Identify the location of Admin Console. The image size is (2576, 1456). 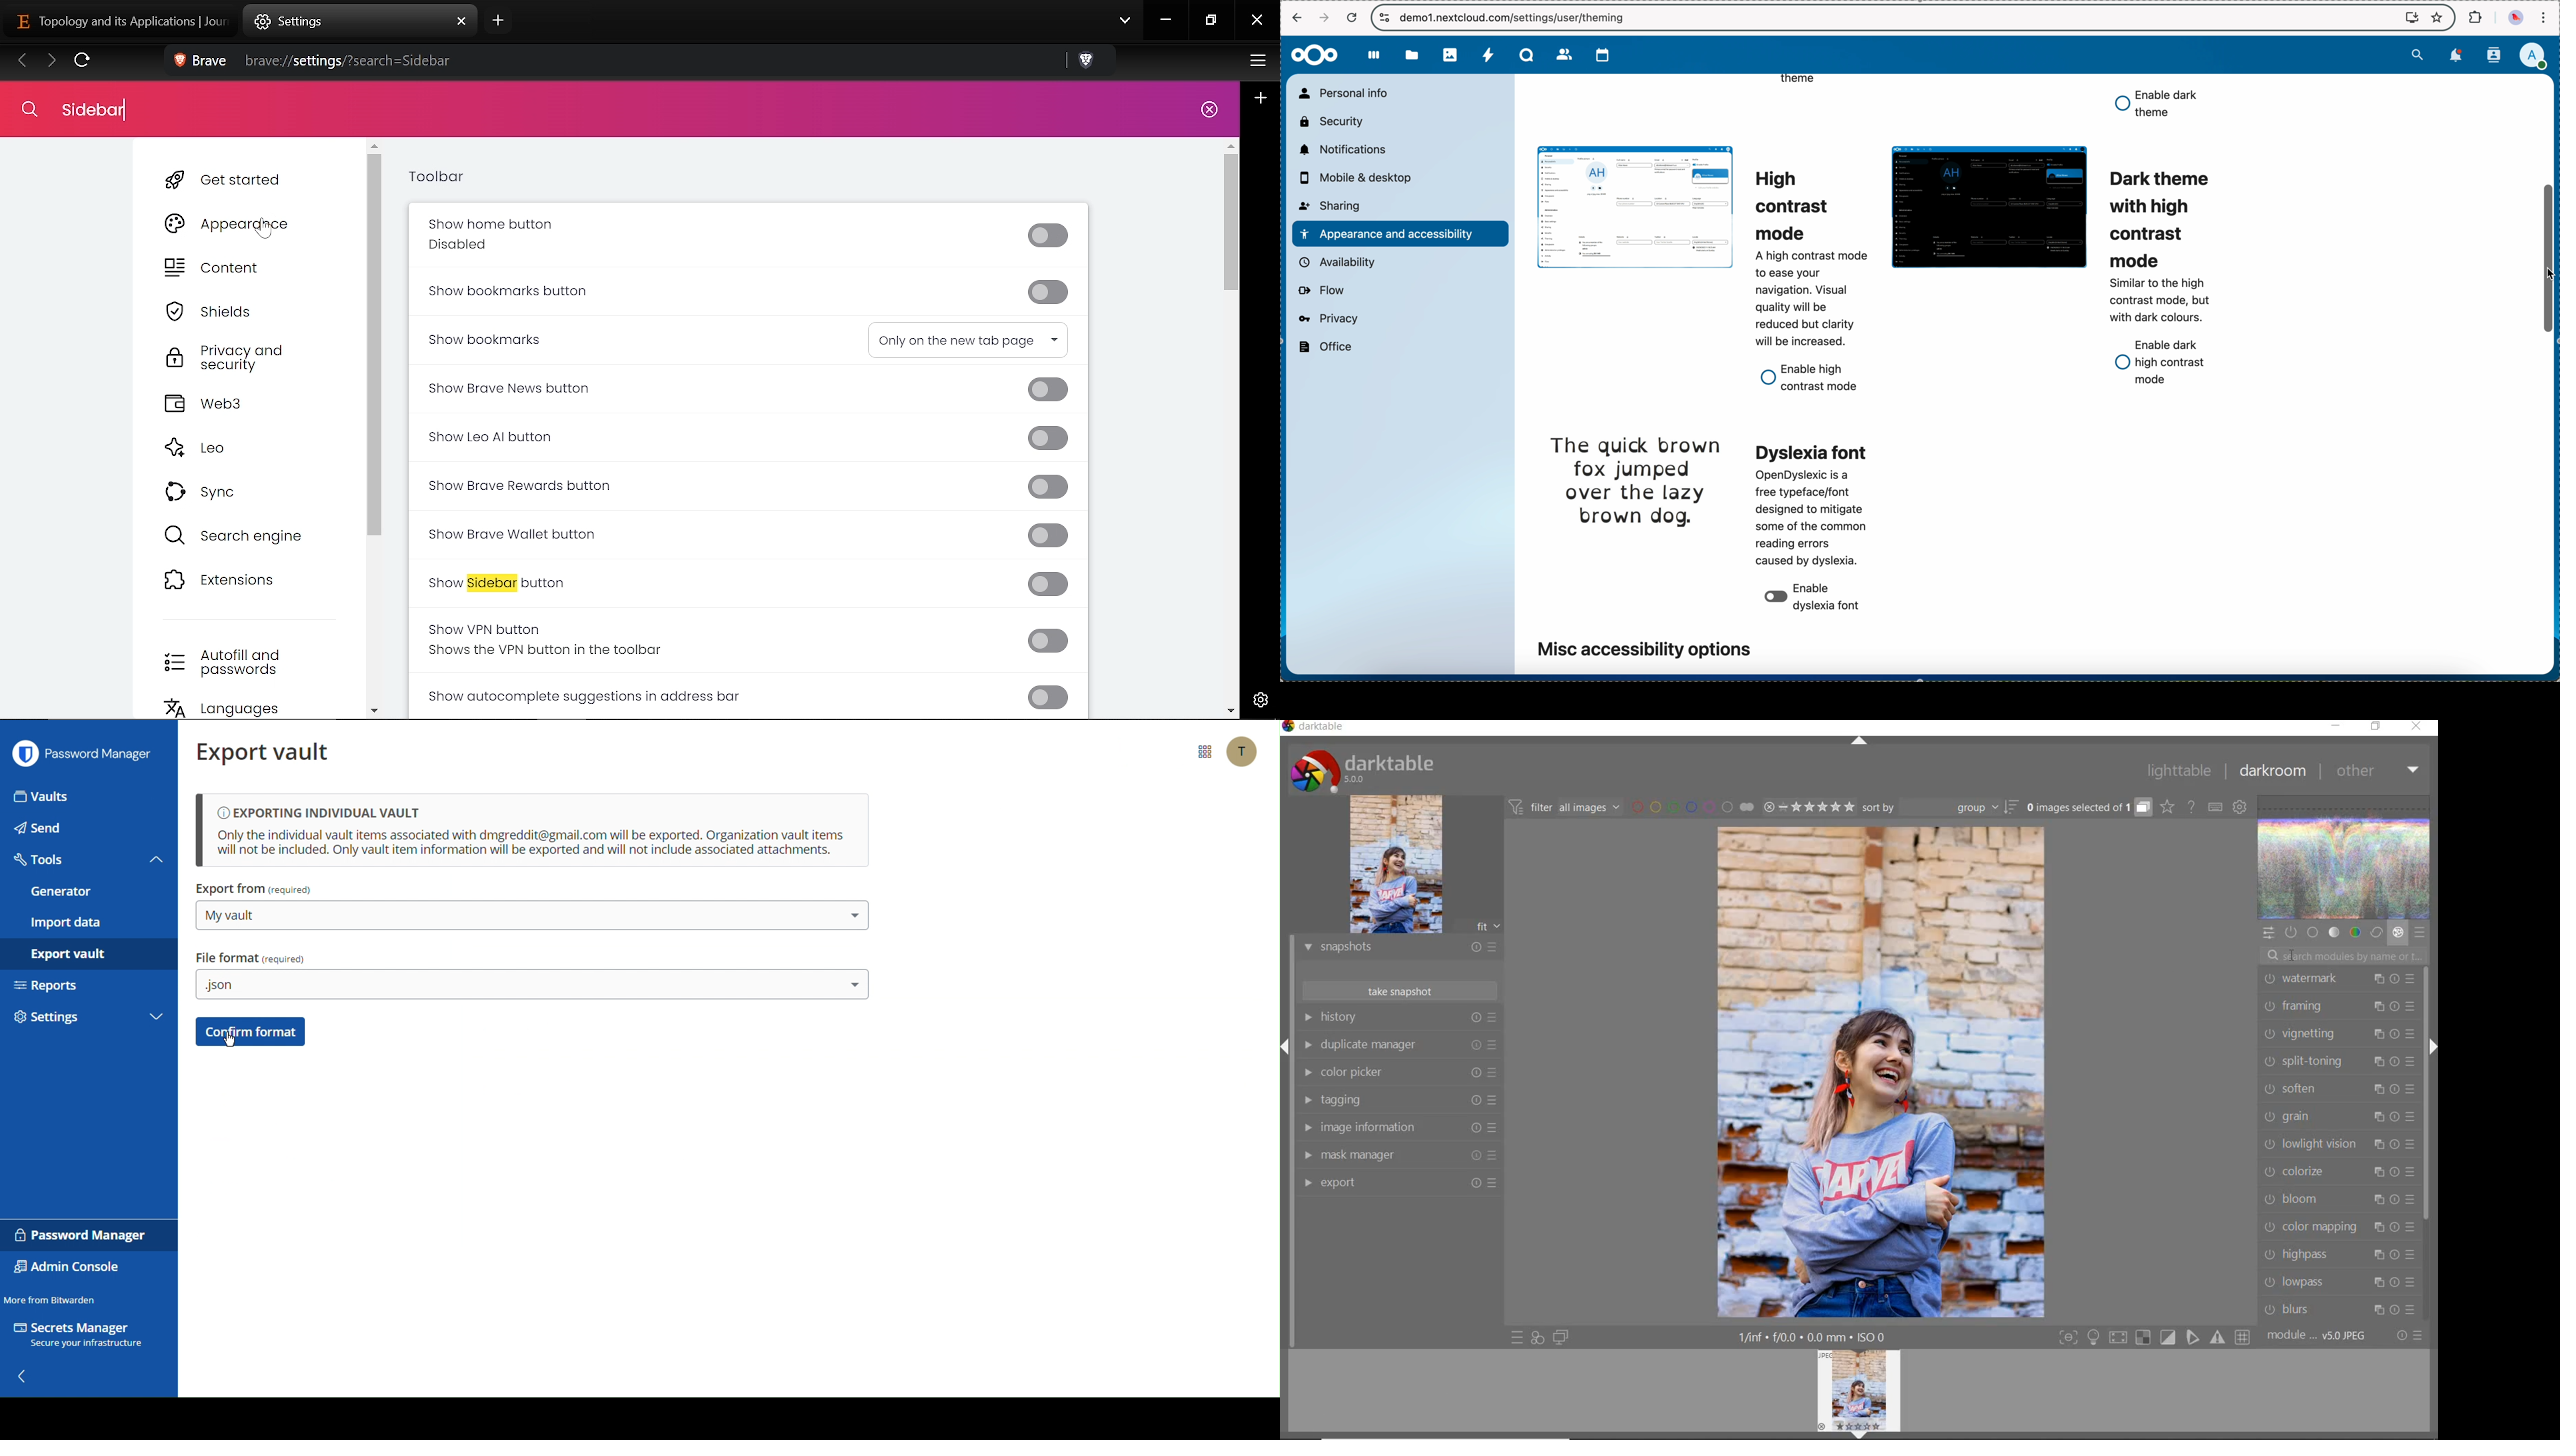
(72, 1268).